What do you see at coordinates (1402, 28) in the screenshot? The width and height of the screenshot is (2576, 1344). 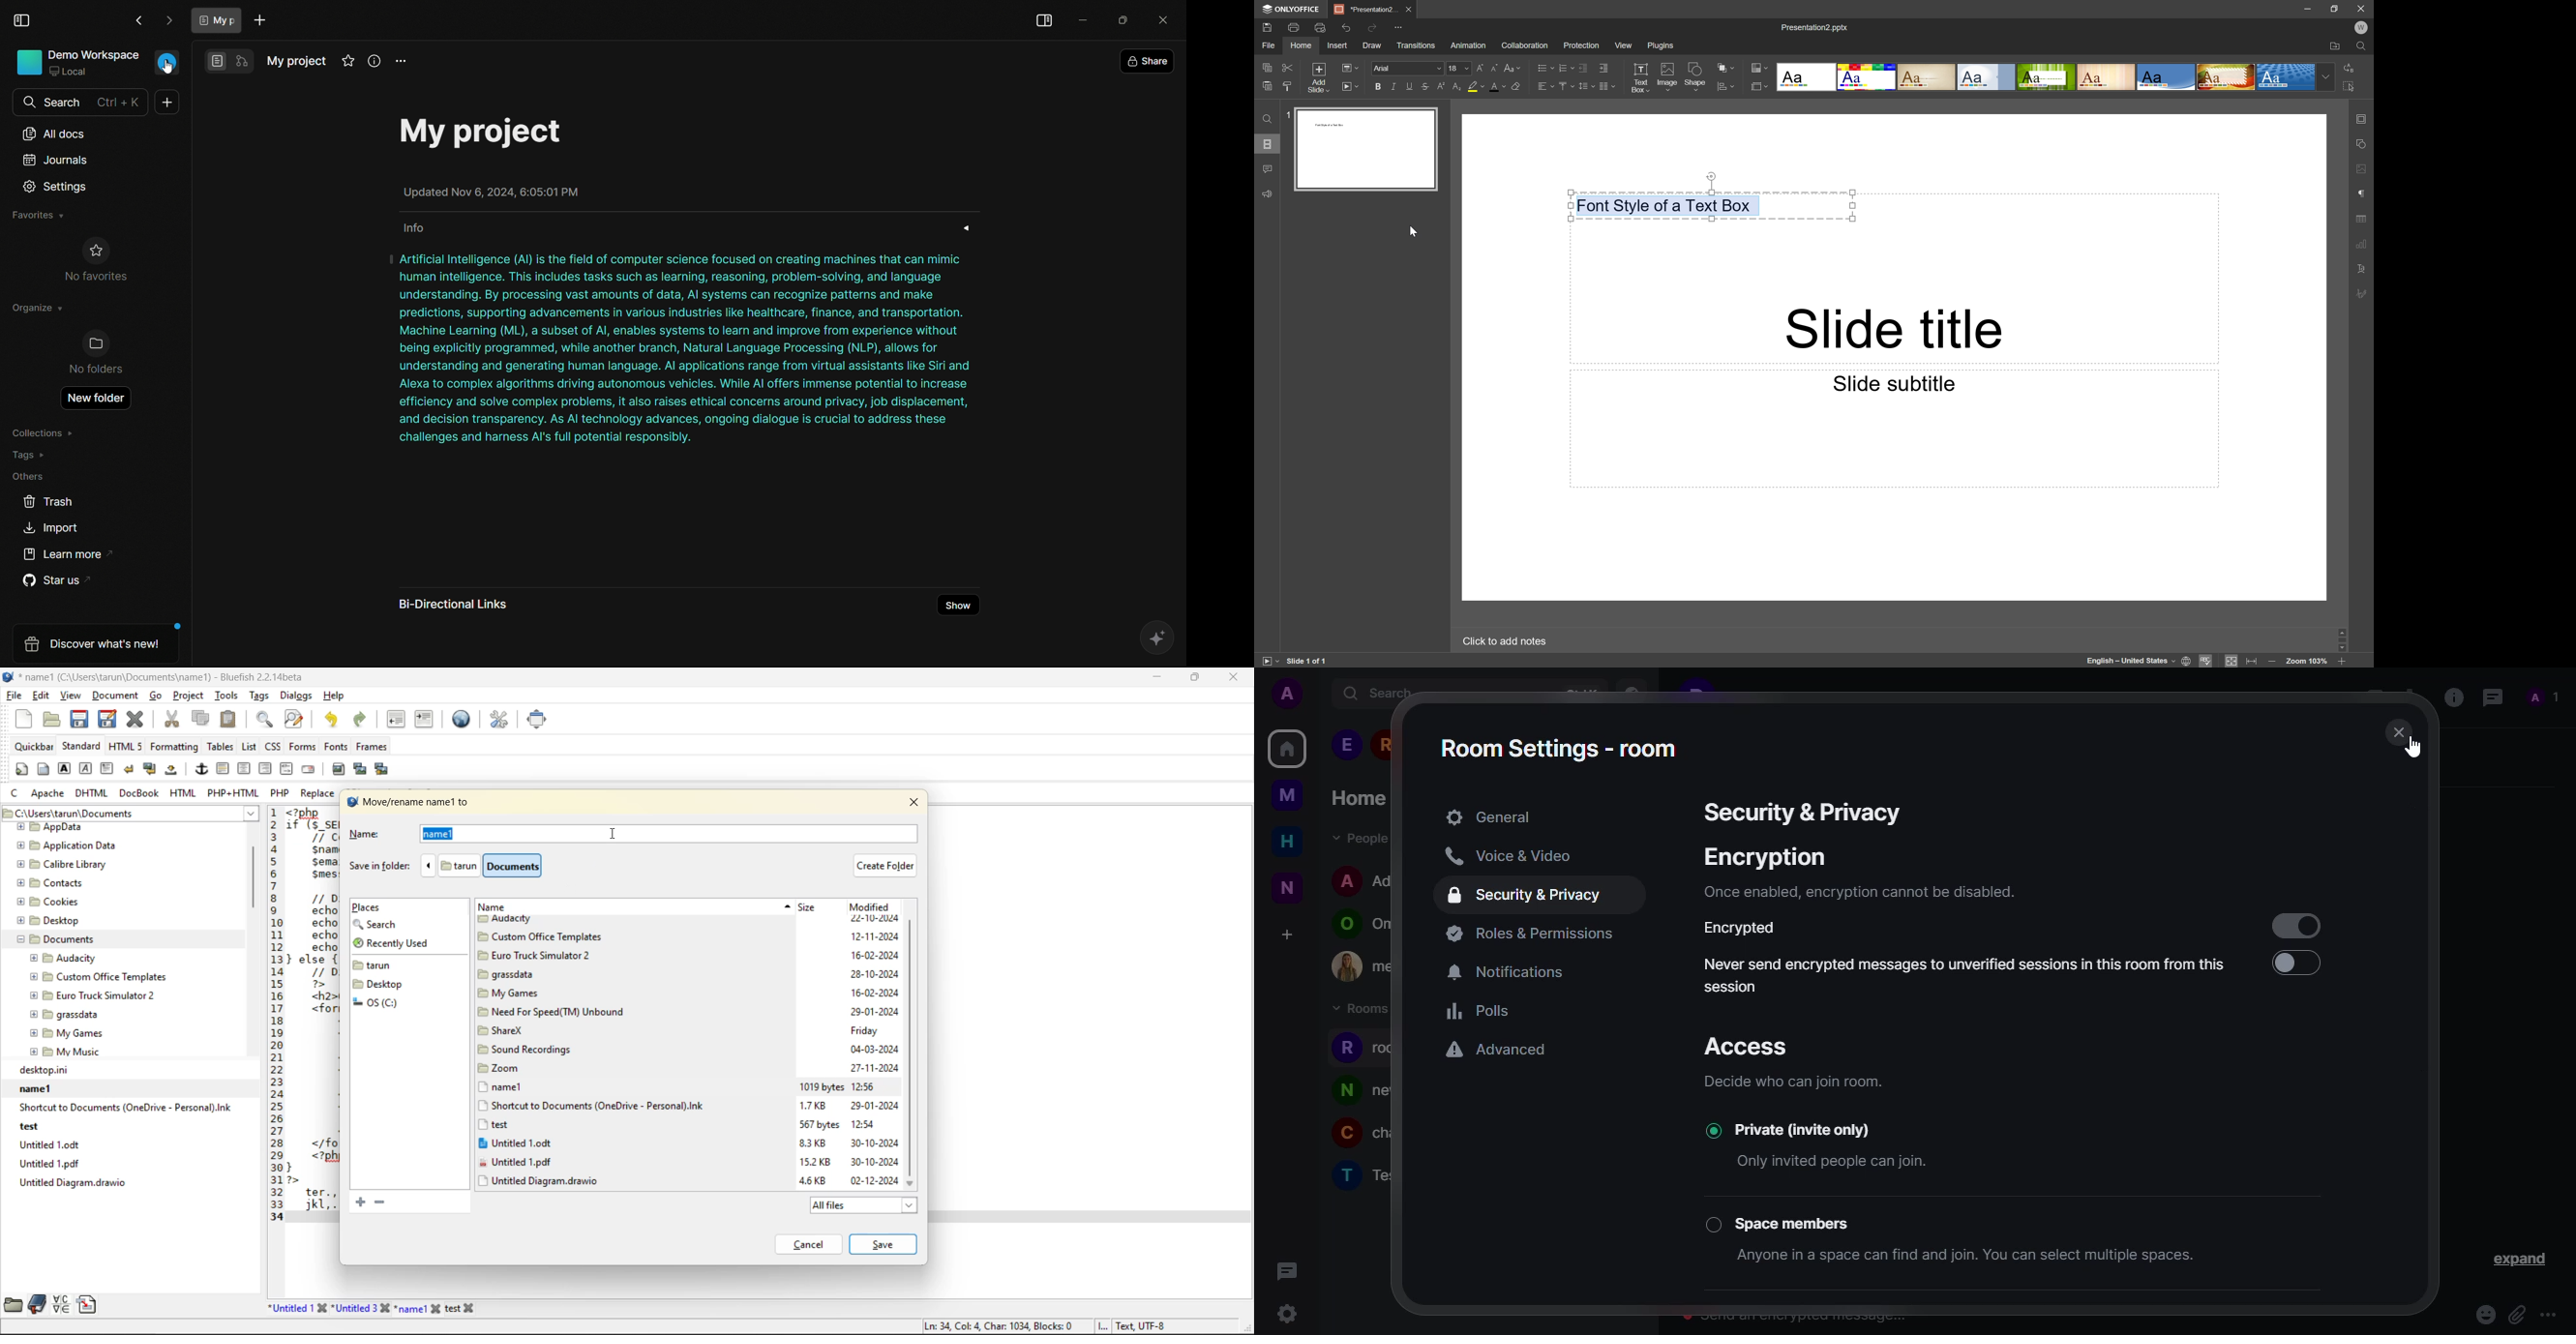 I see `Customize Quick Access Toolbar` at bounding box center [1402, 28].